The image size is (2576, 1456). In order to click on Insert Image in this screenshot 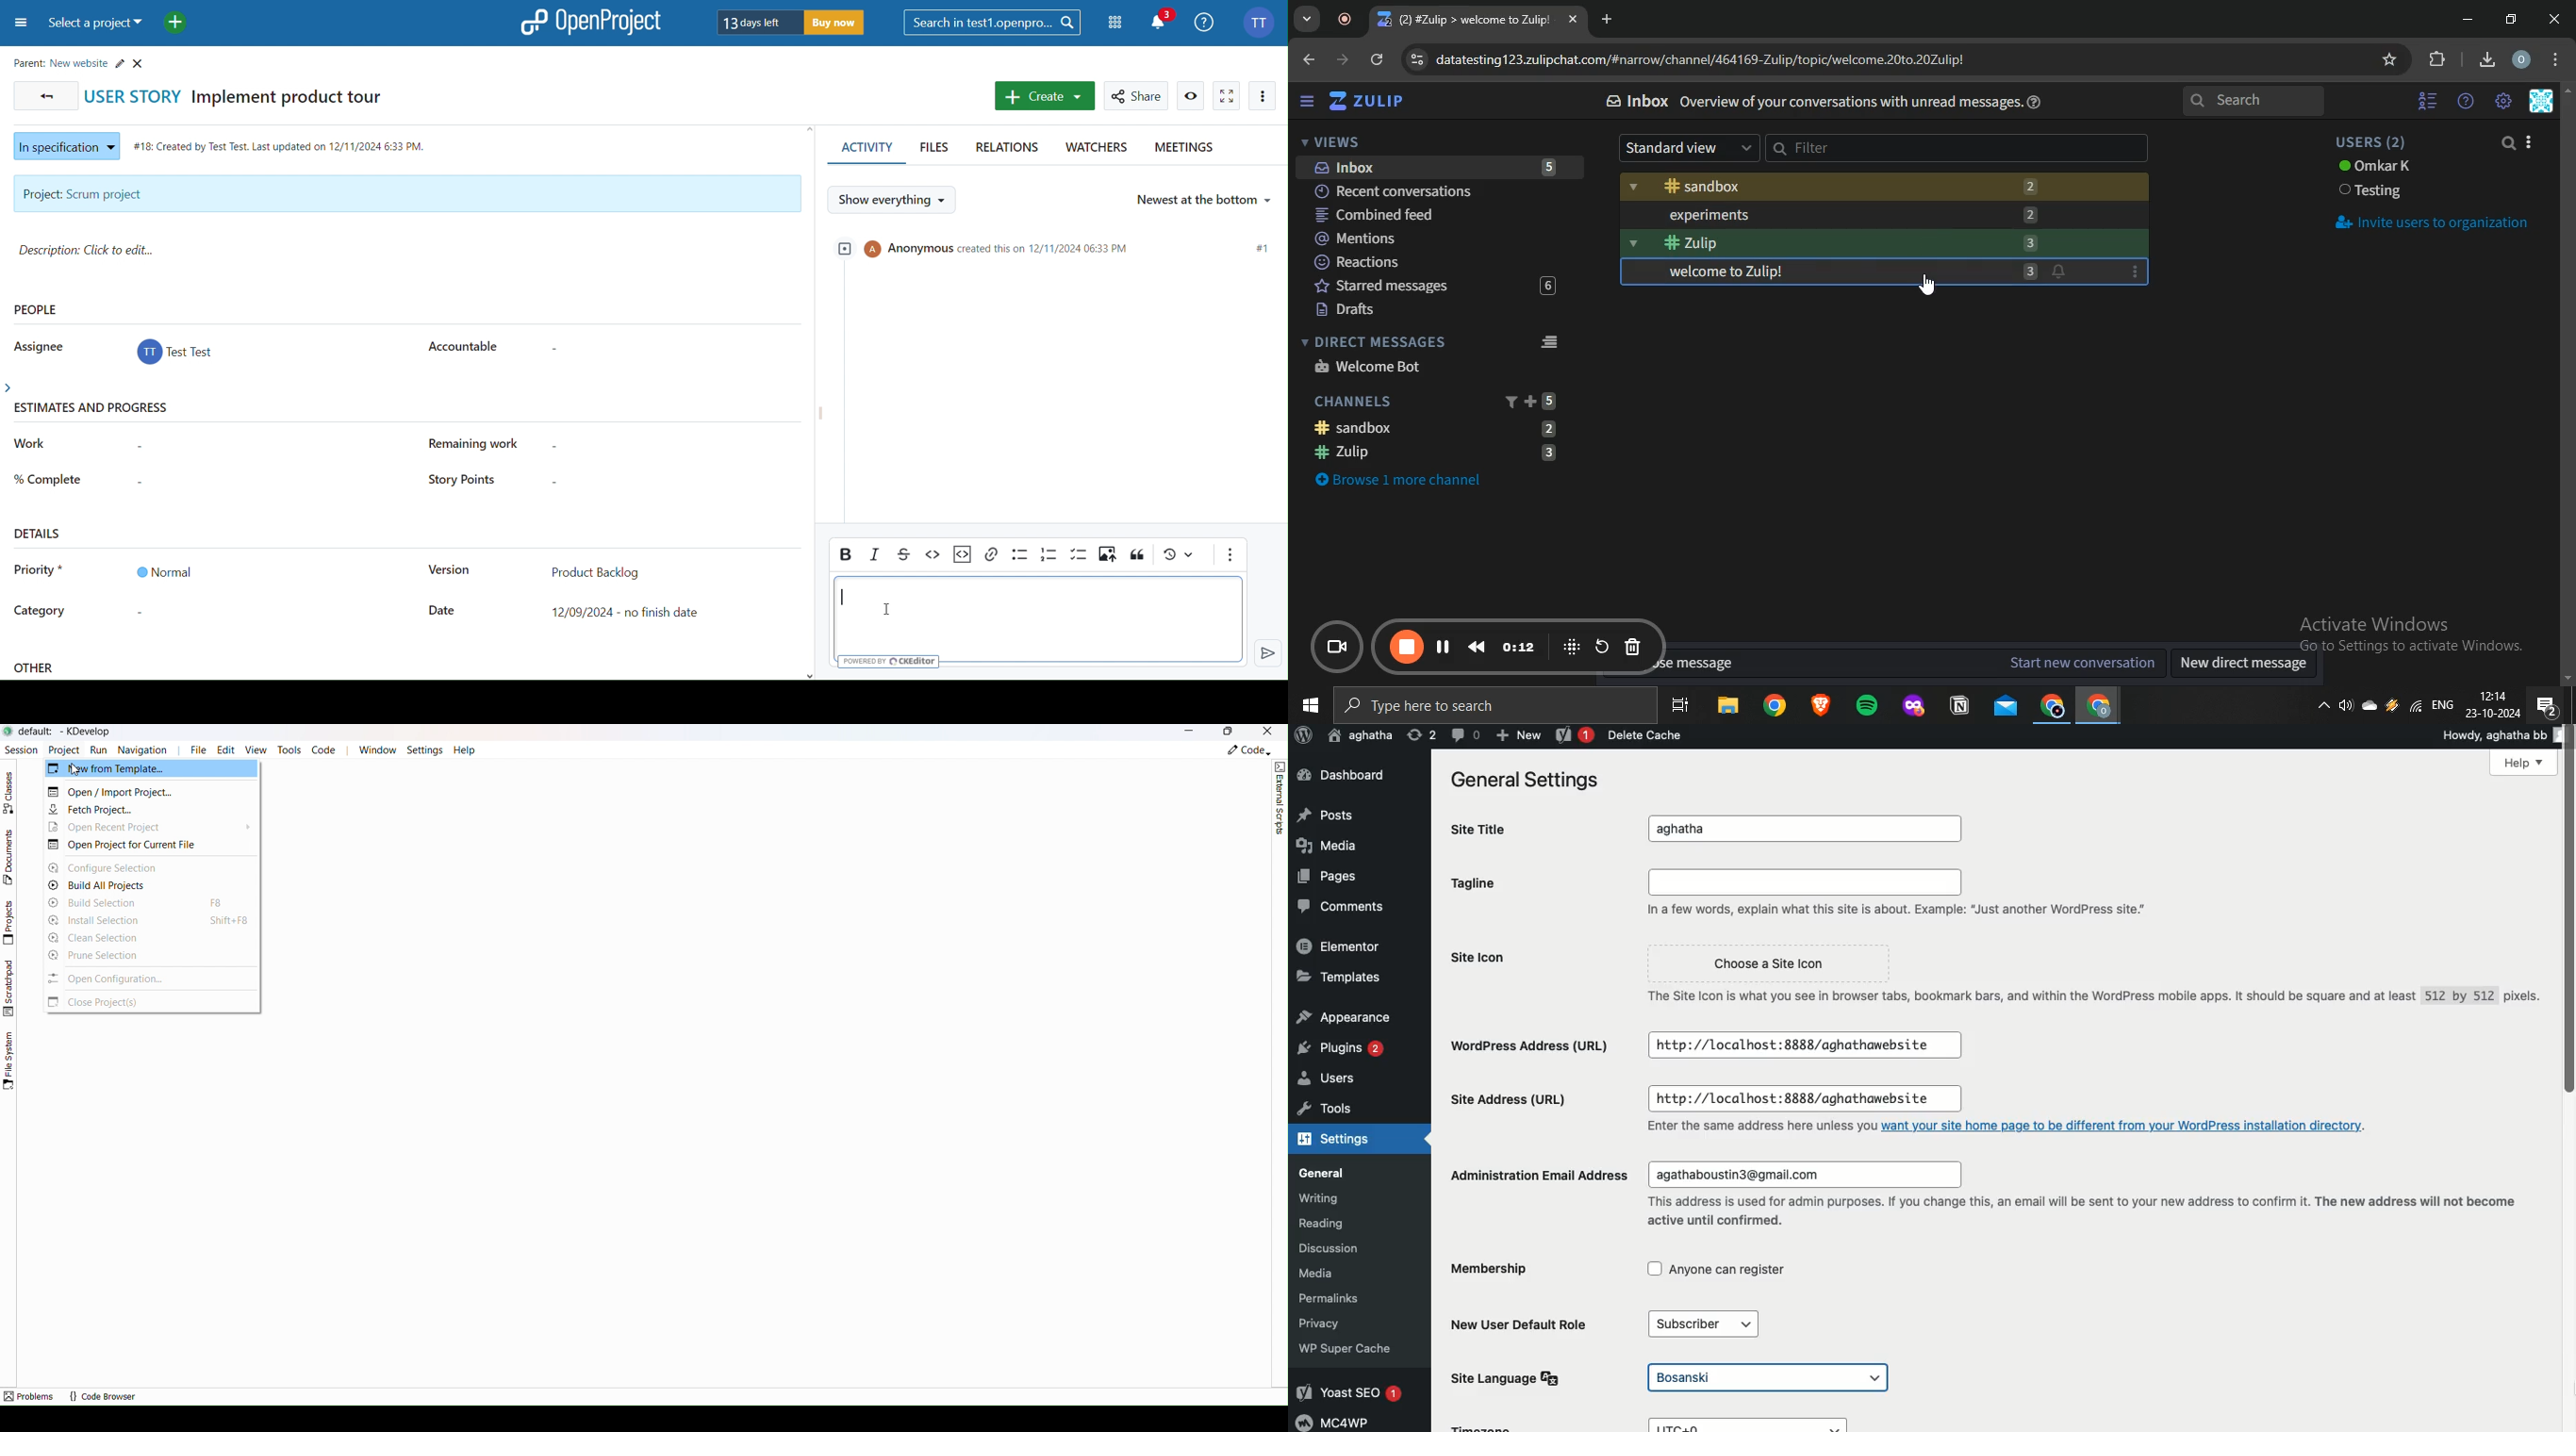, I will do `click(1107, 557)`.